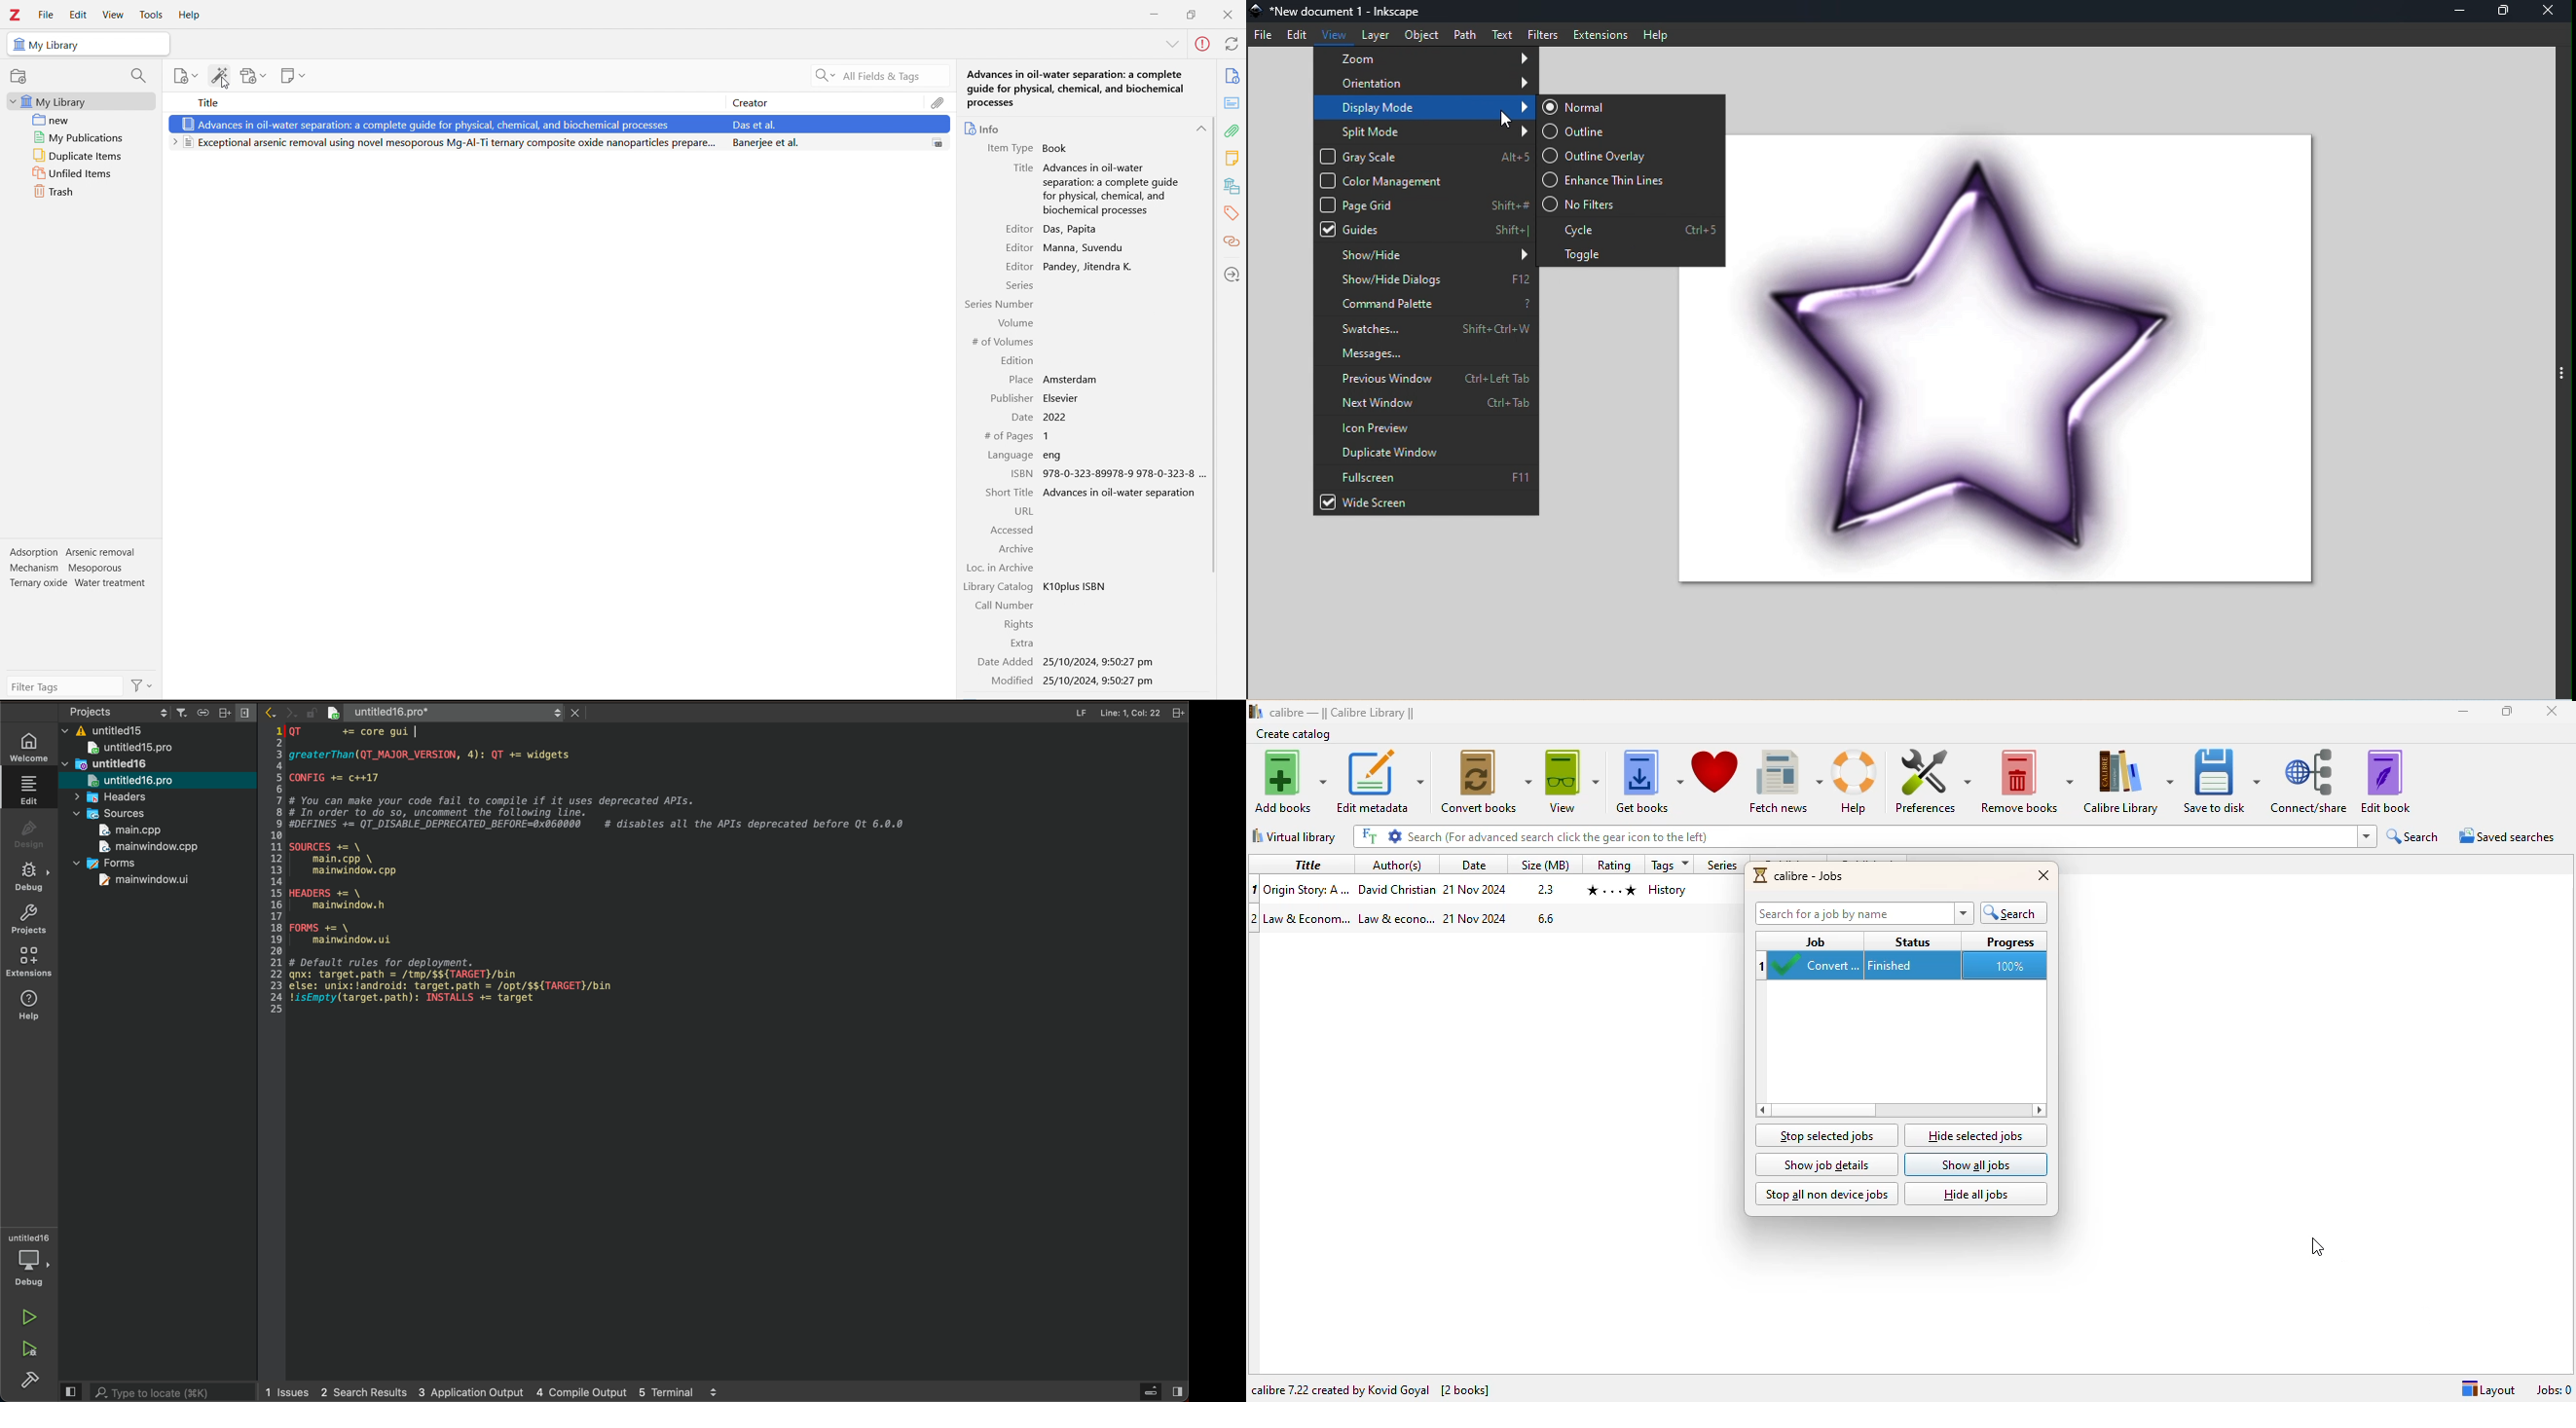 The height and width of the screenshot is (1428, 2576). What do you see at coordinates (45, 15) in the screenshot?
I see `file` at bounding box center [45, 15].